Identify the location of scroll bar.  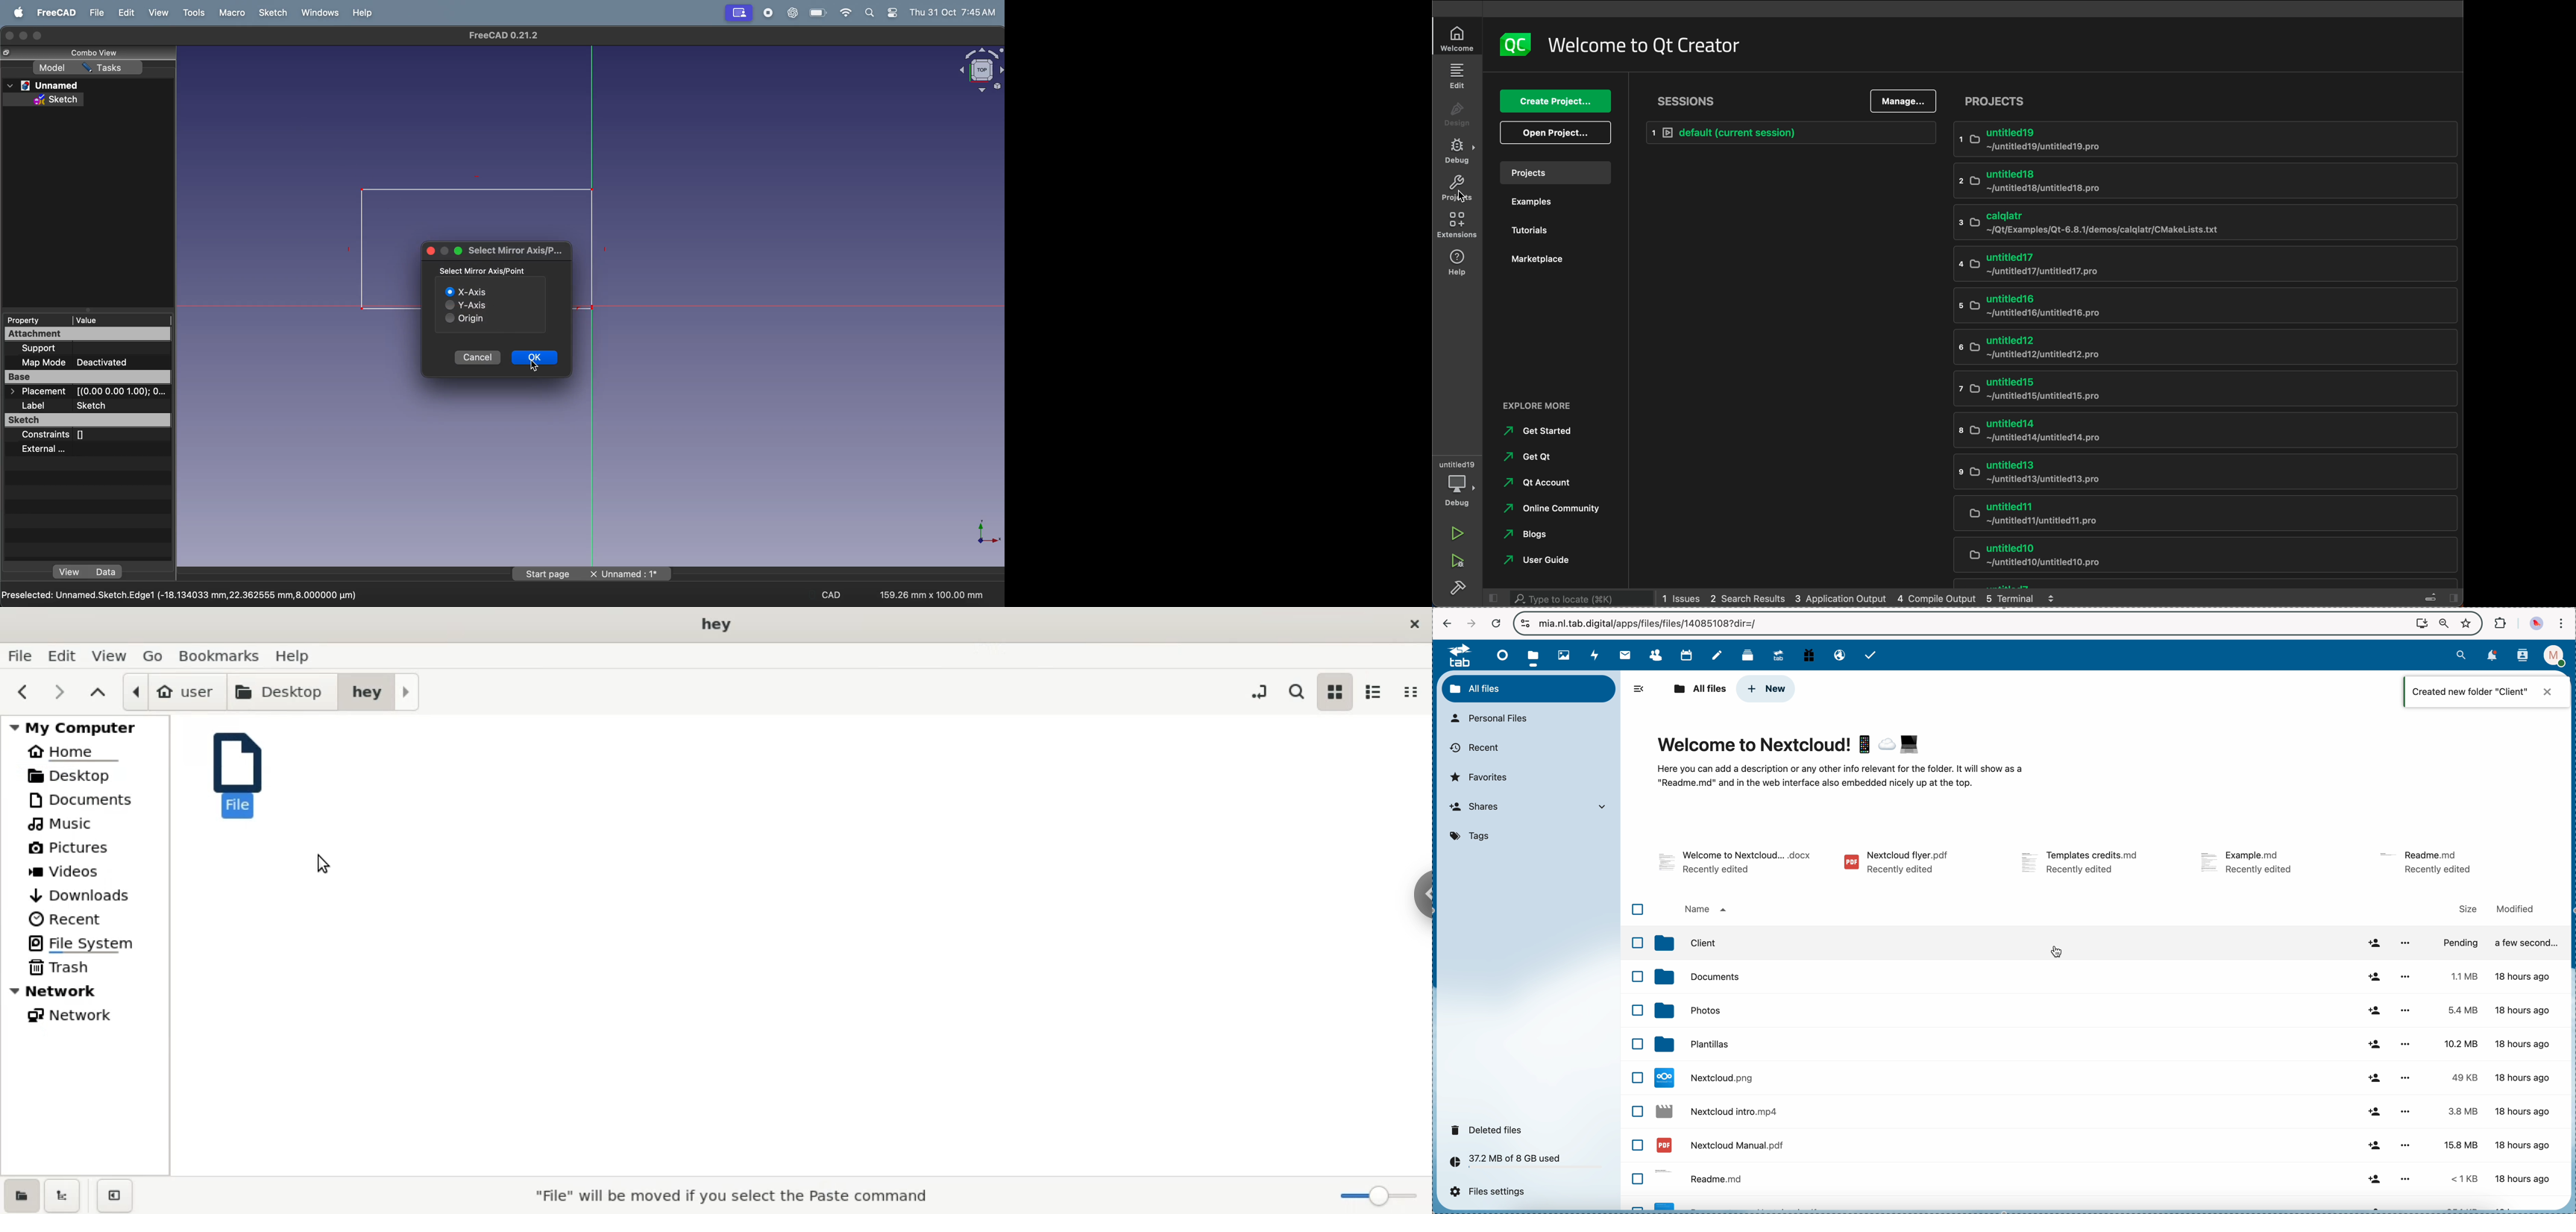
(2569, 843).